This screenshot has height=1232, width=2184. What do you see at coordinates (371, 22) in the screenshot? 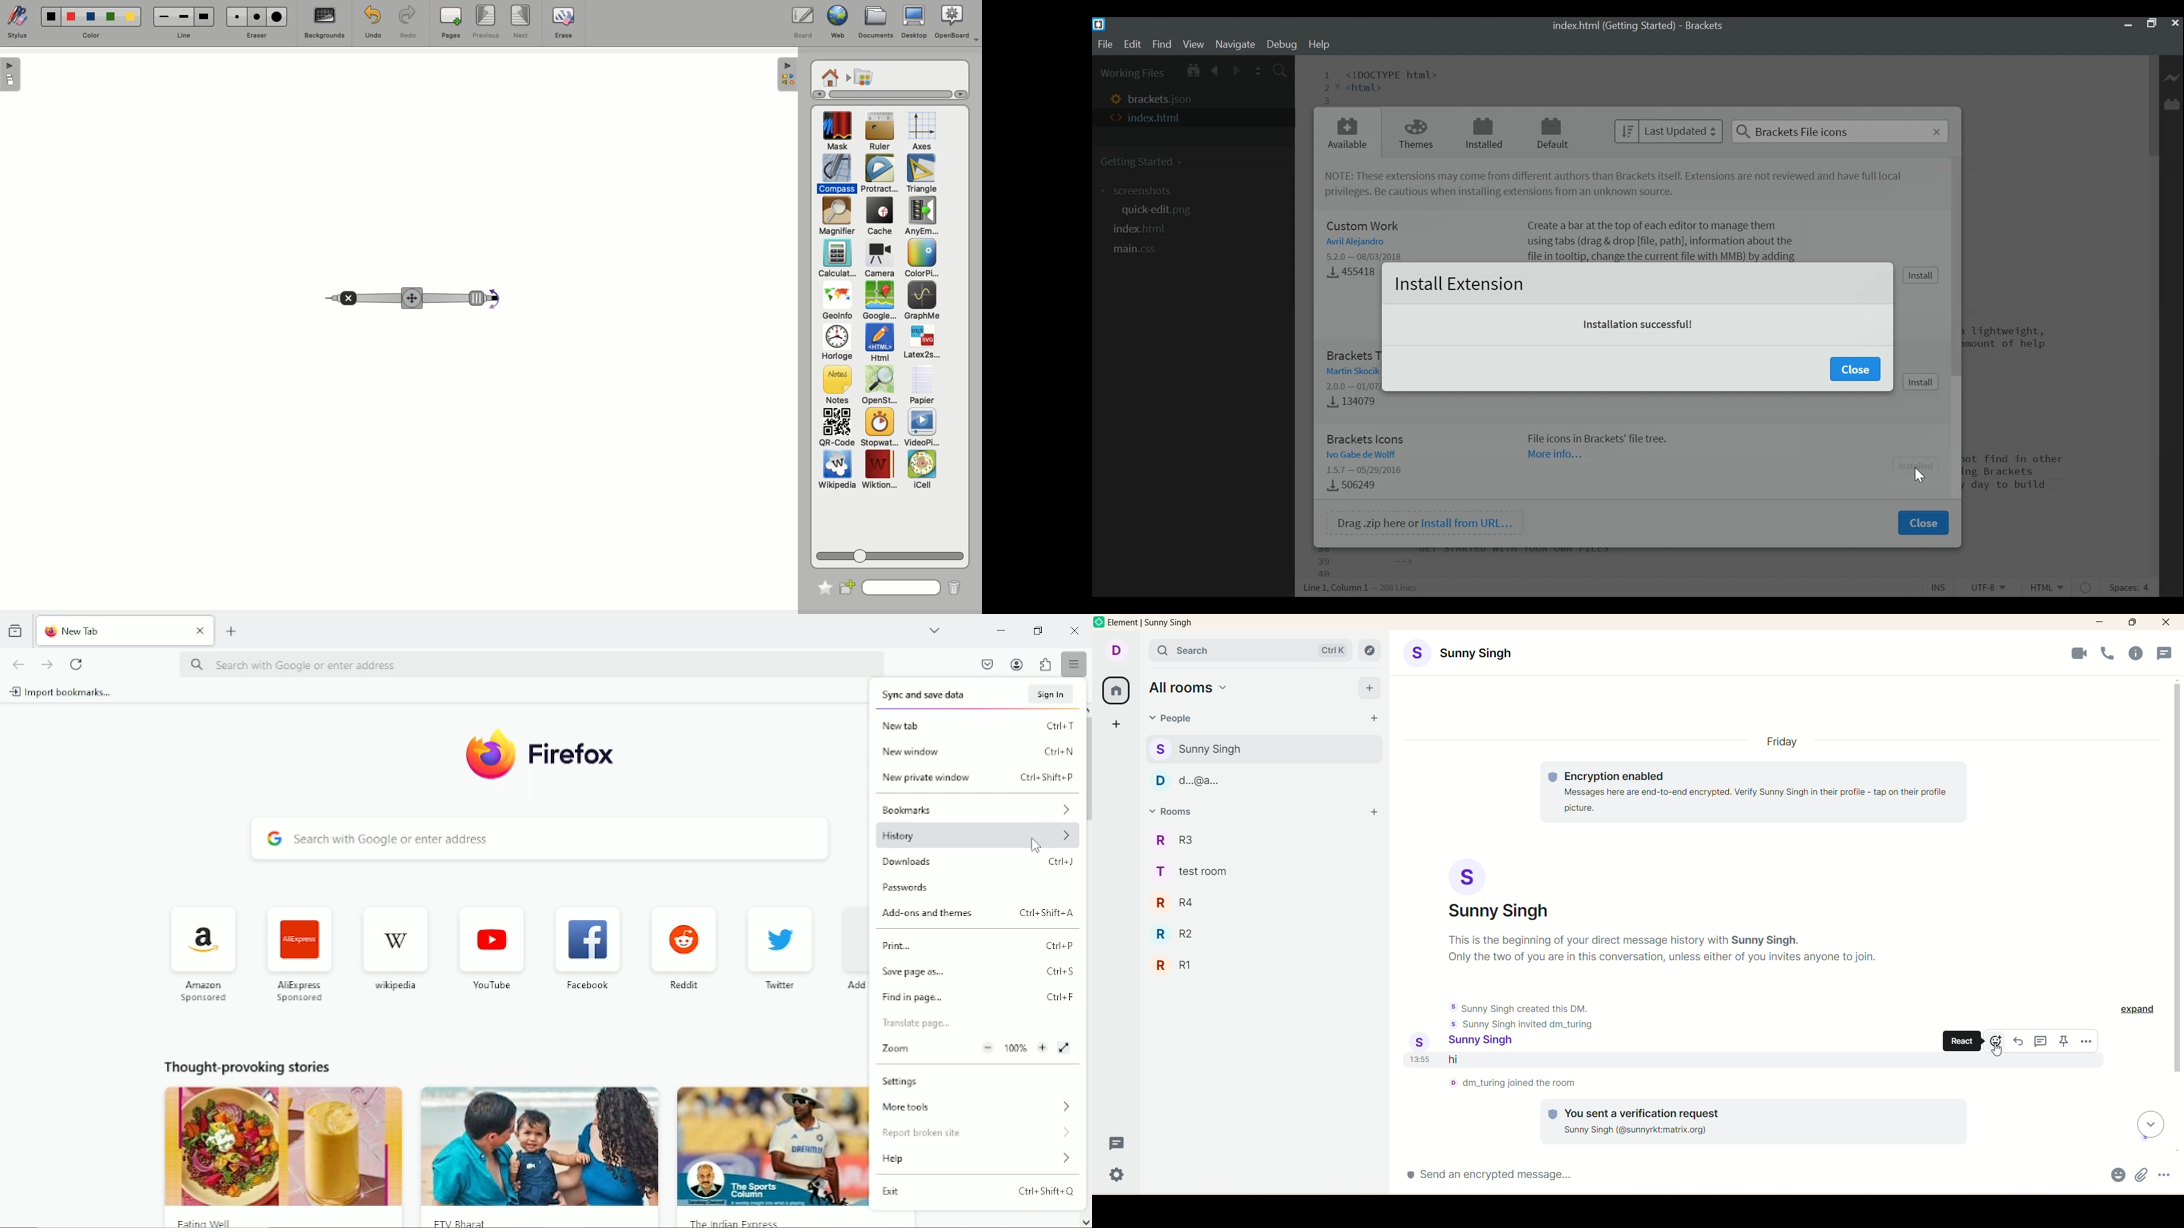
I see `Undo` at bounding box center [371, 22].